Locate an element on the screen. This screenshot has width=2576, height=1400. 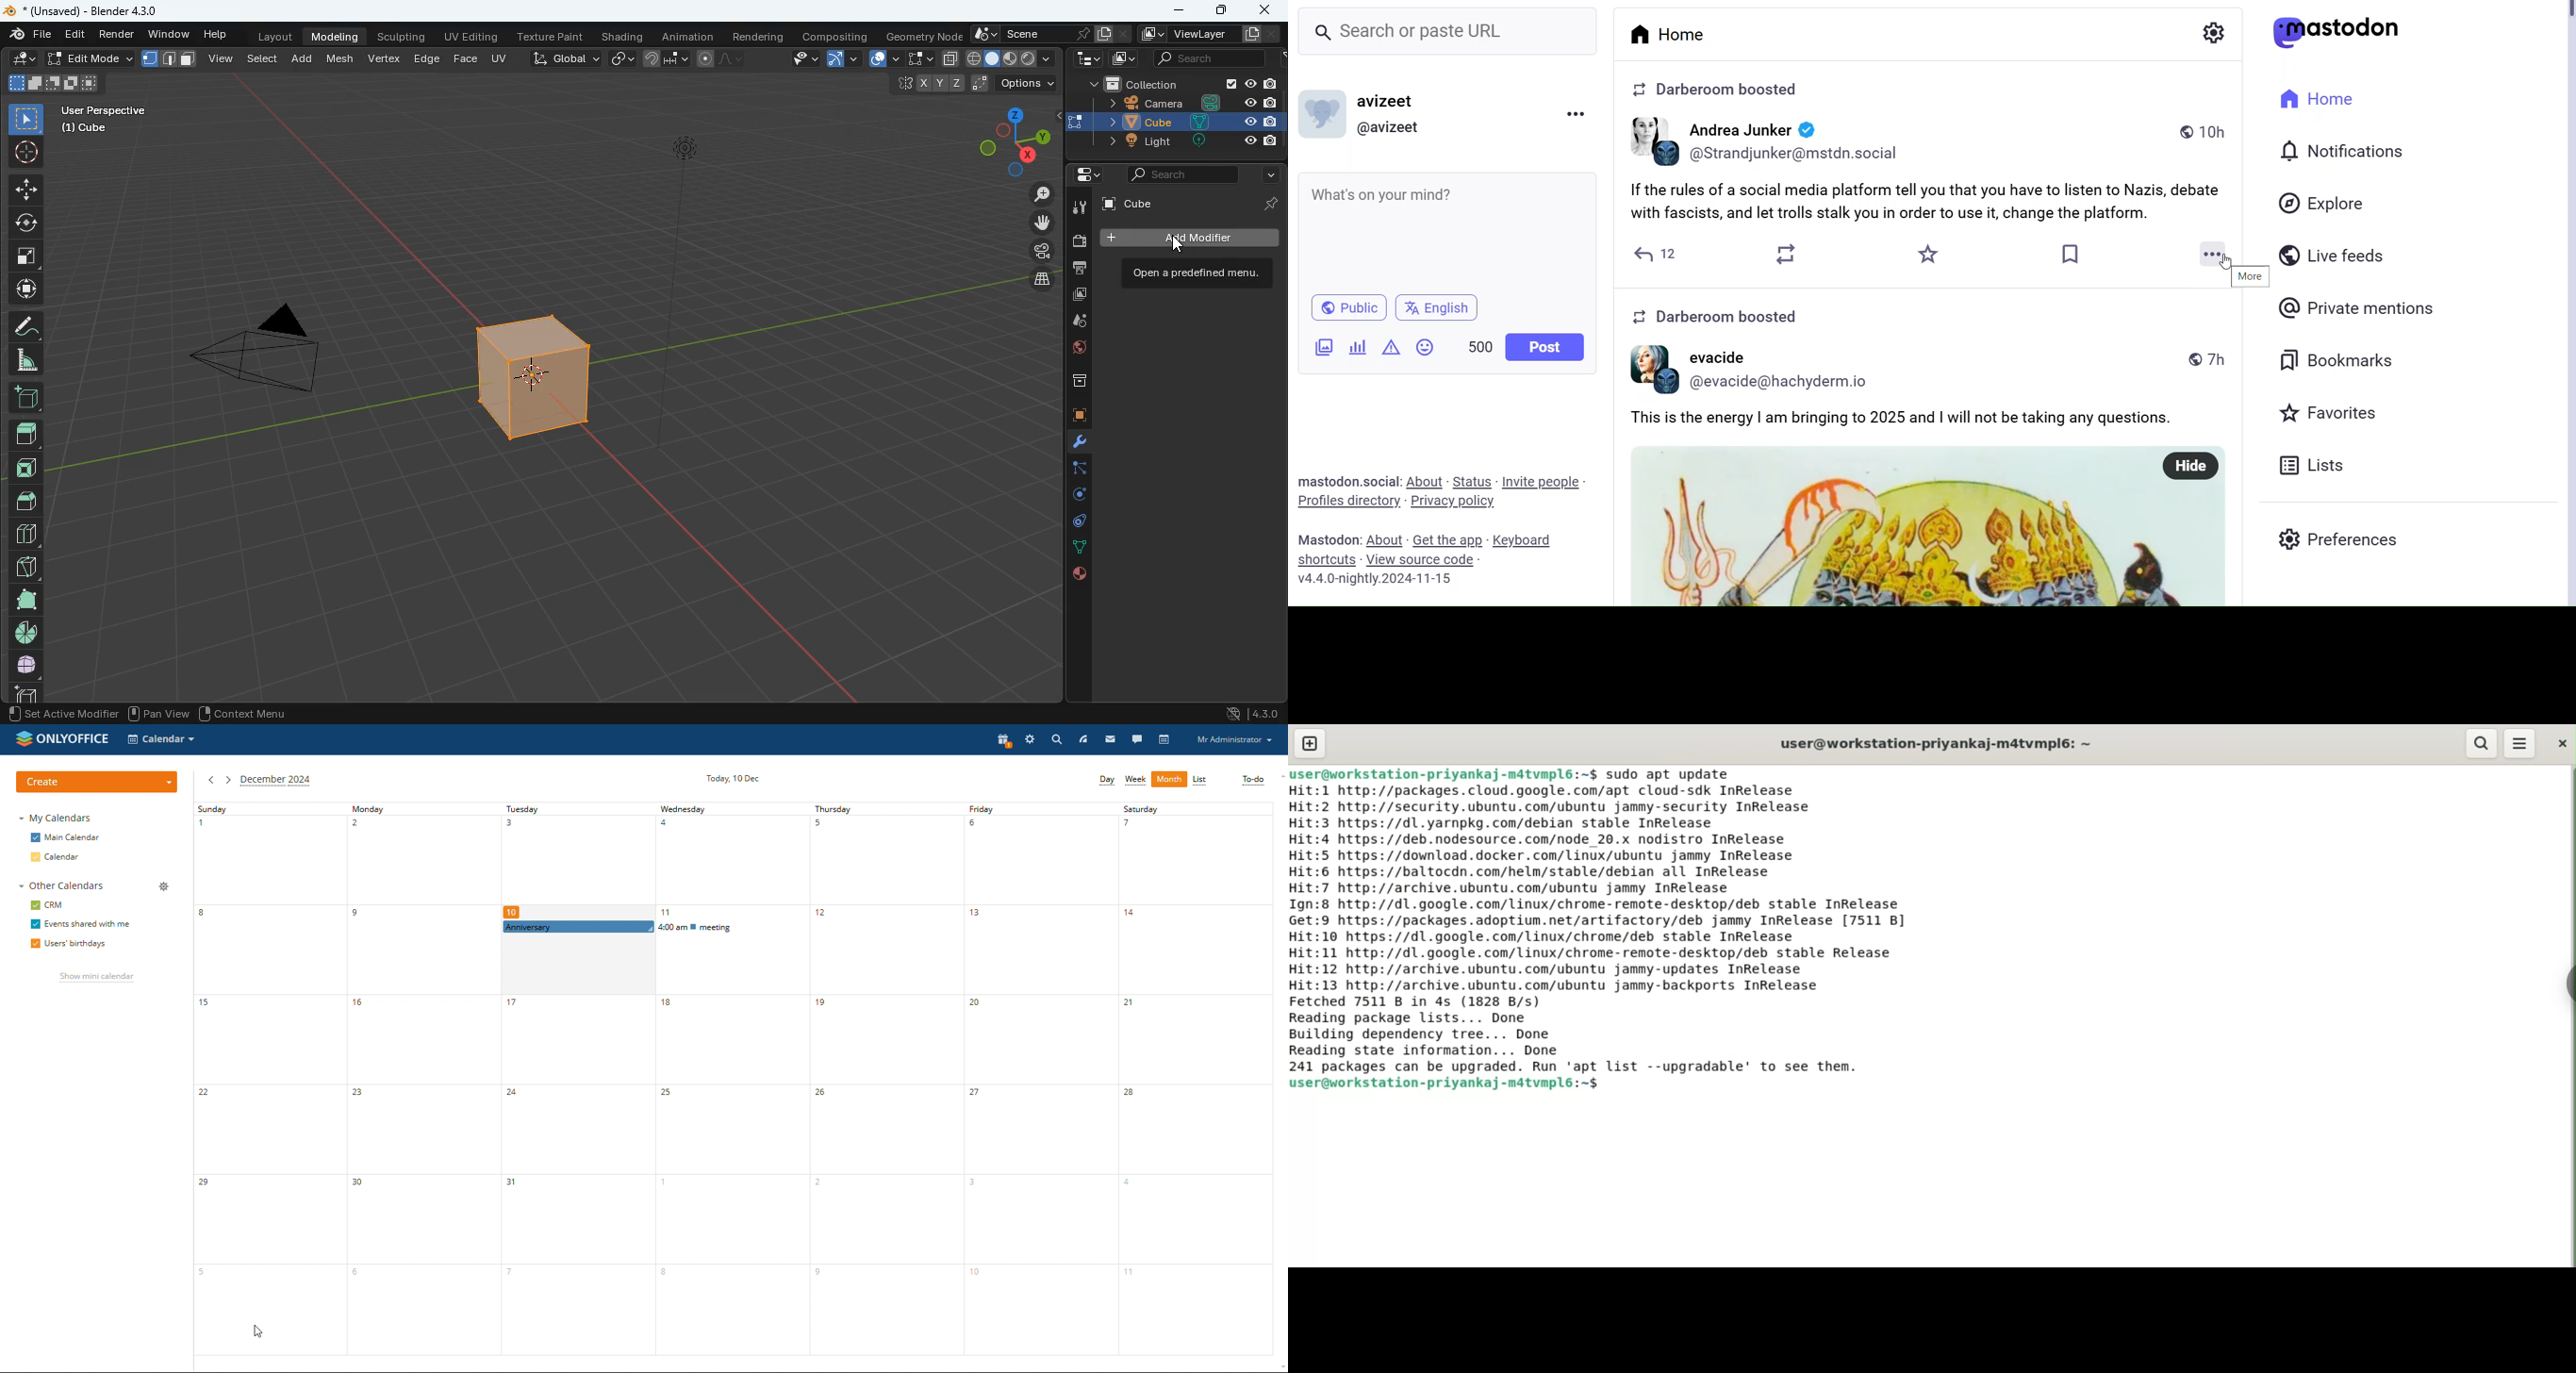
Preferences is located at coordinates (2343, 539).